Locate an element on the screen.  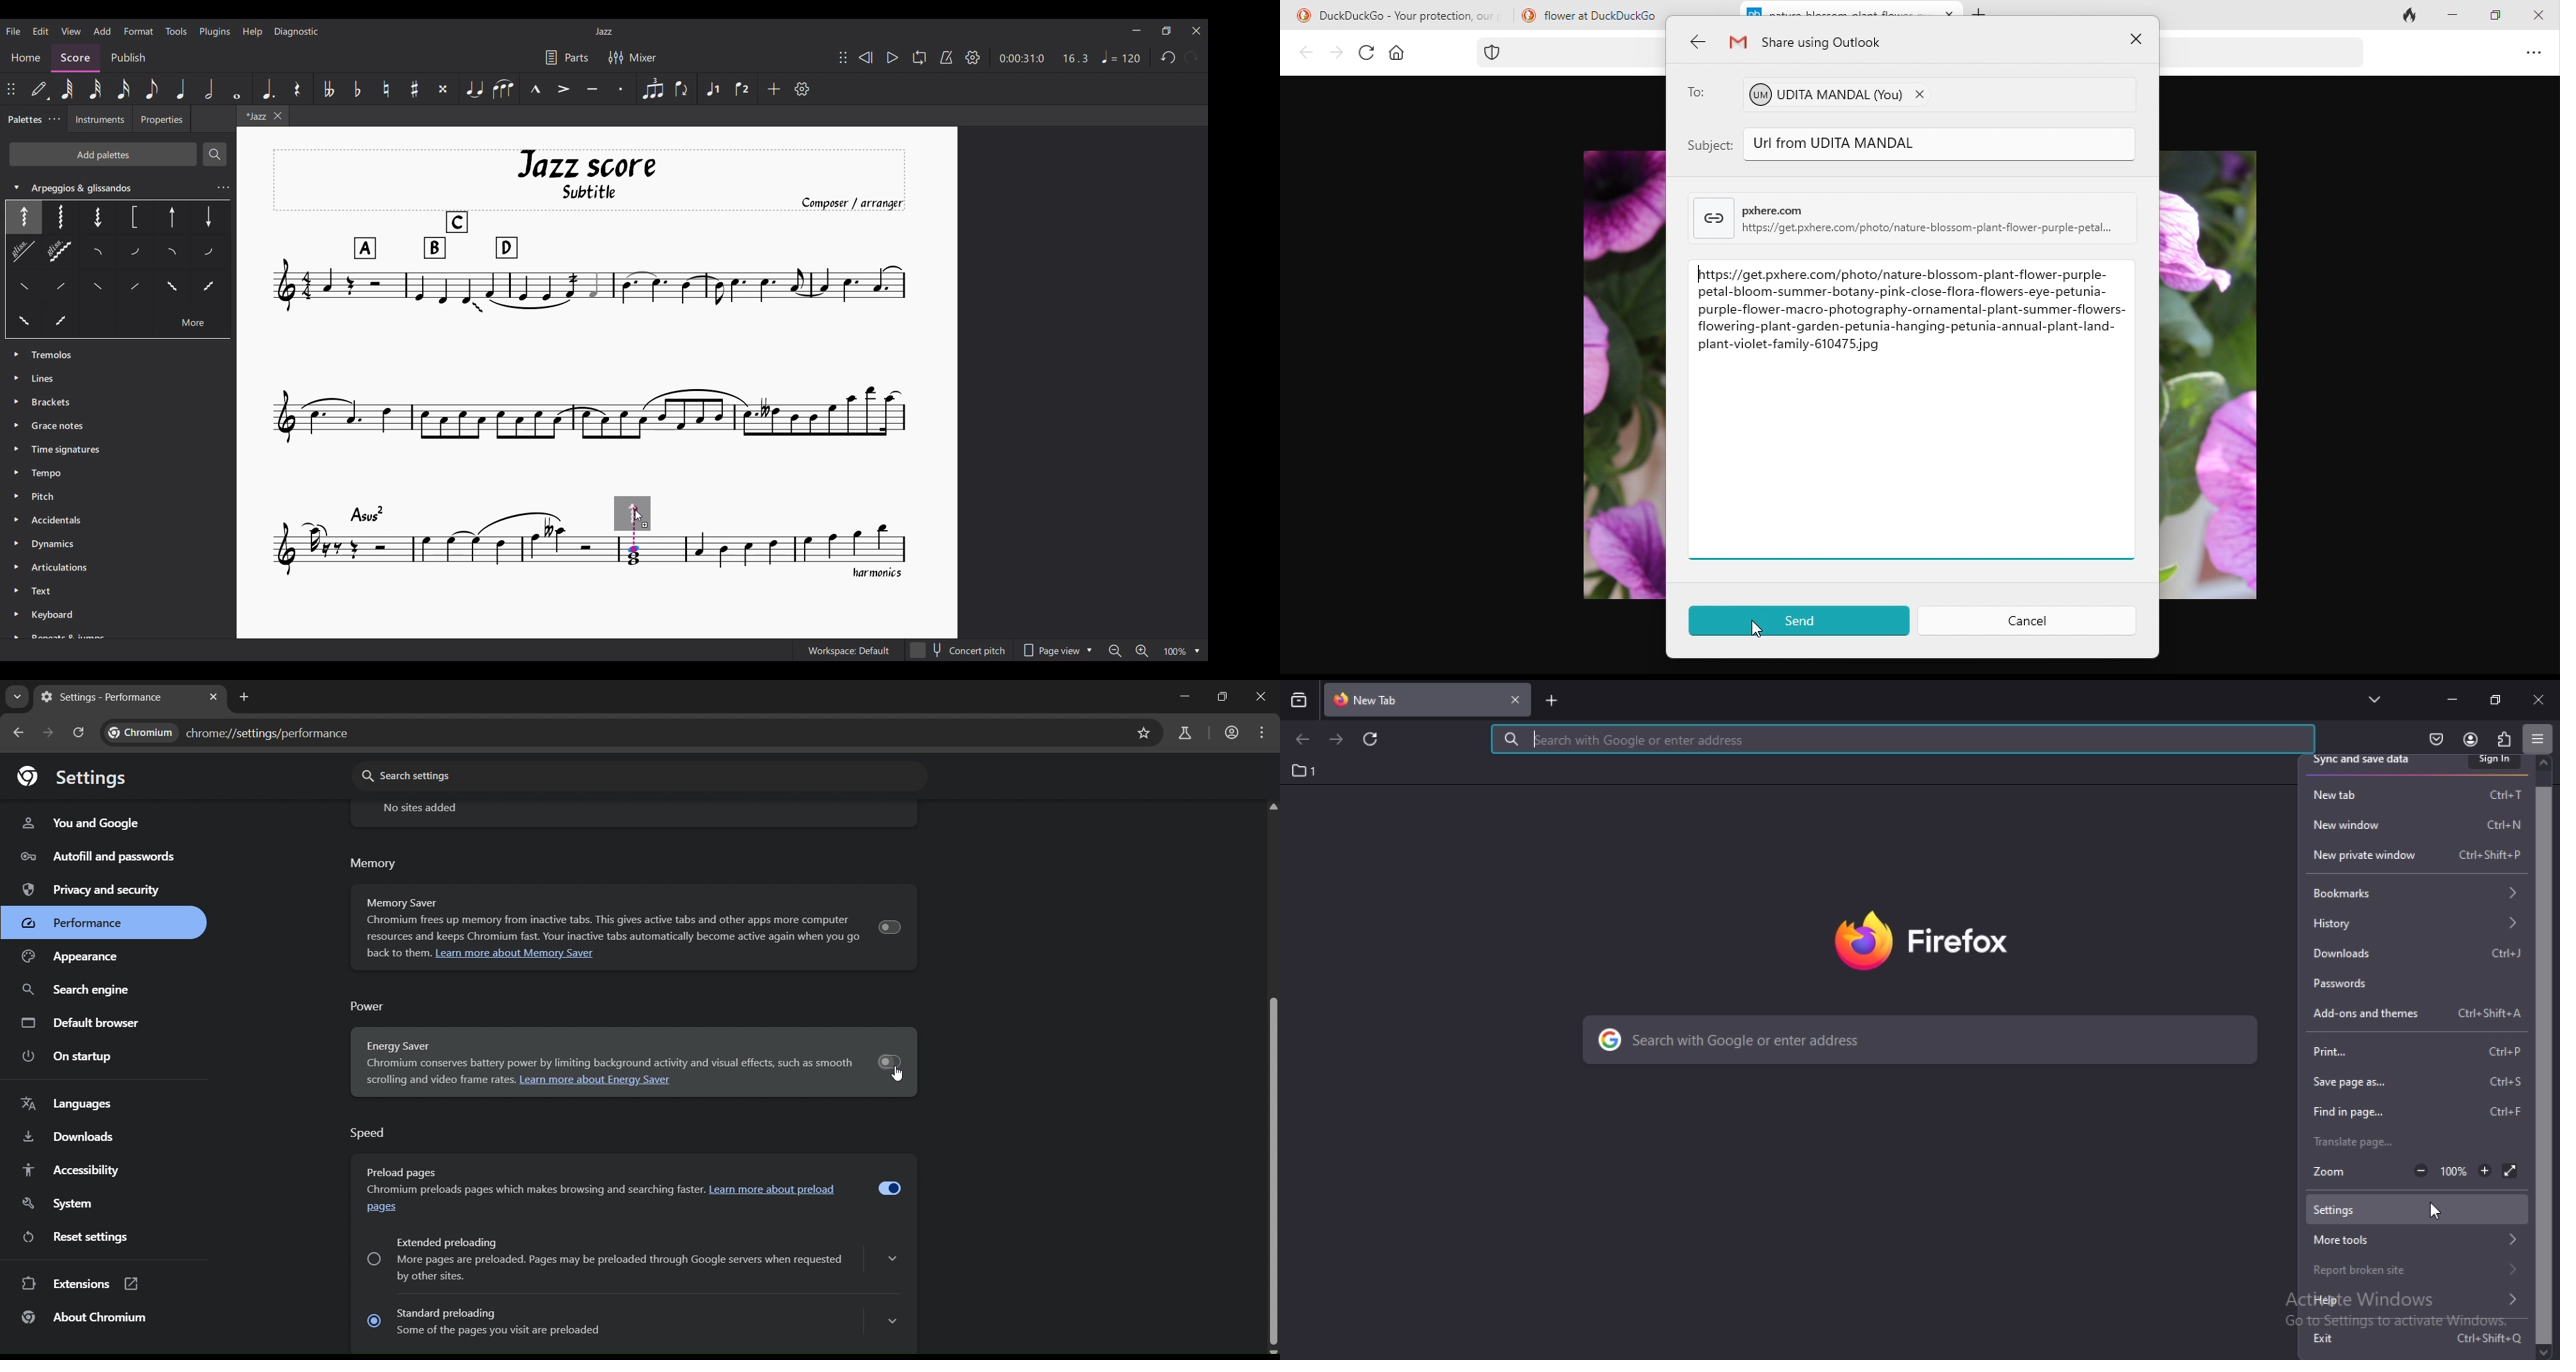
Minimize is located at coordinates (1137, 30).